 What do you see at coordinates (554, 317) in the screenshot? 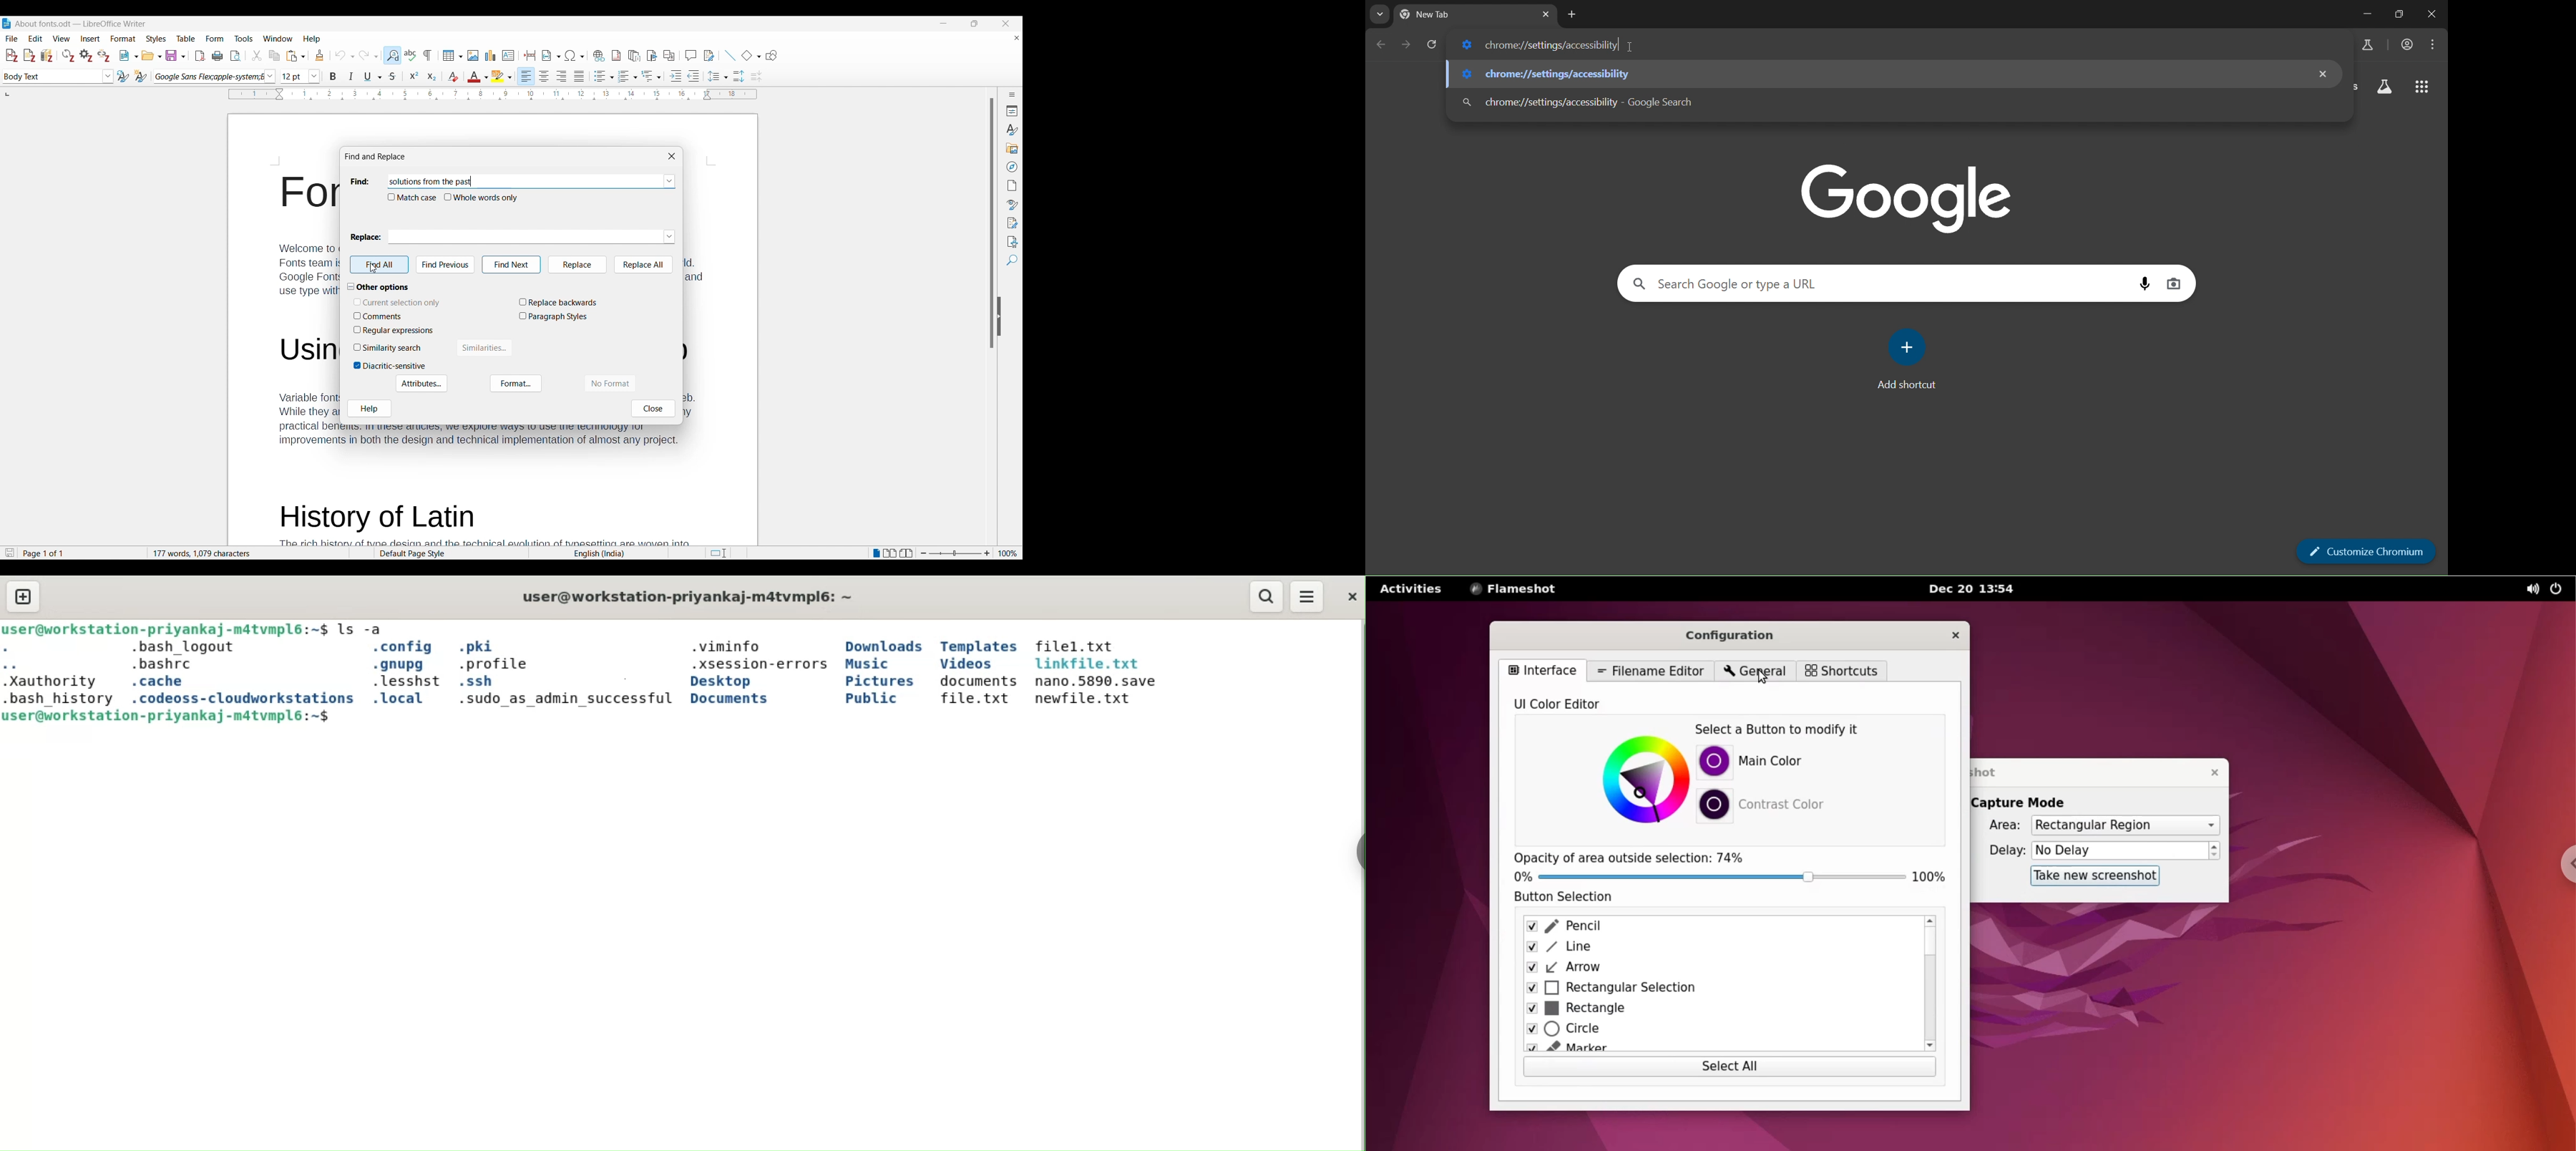
I see `Toggle for Paragraph Styles` at bounding box center [554, 317].